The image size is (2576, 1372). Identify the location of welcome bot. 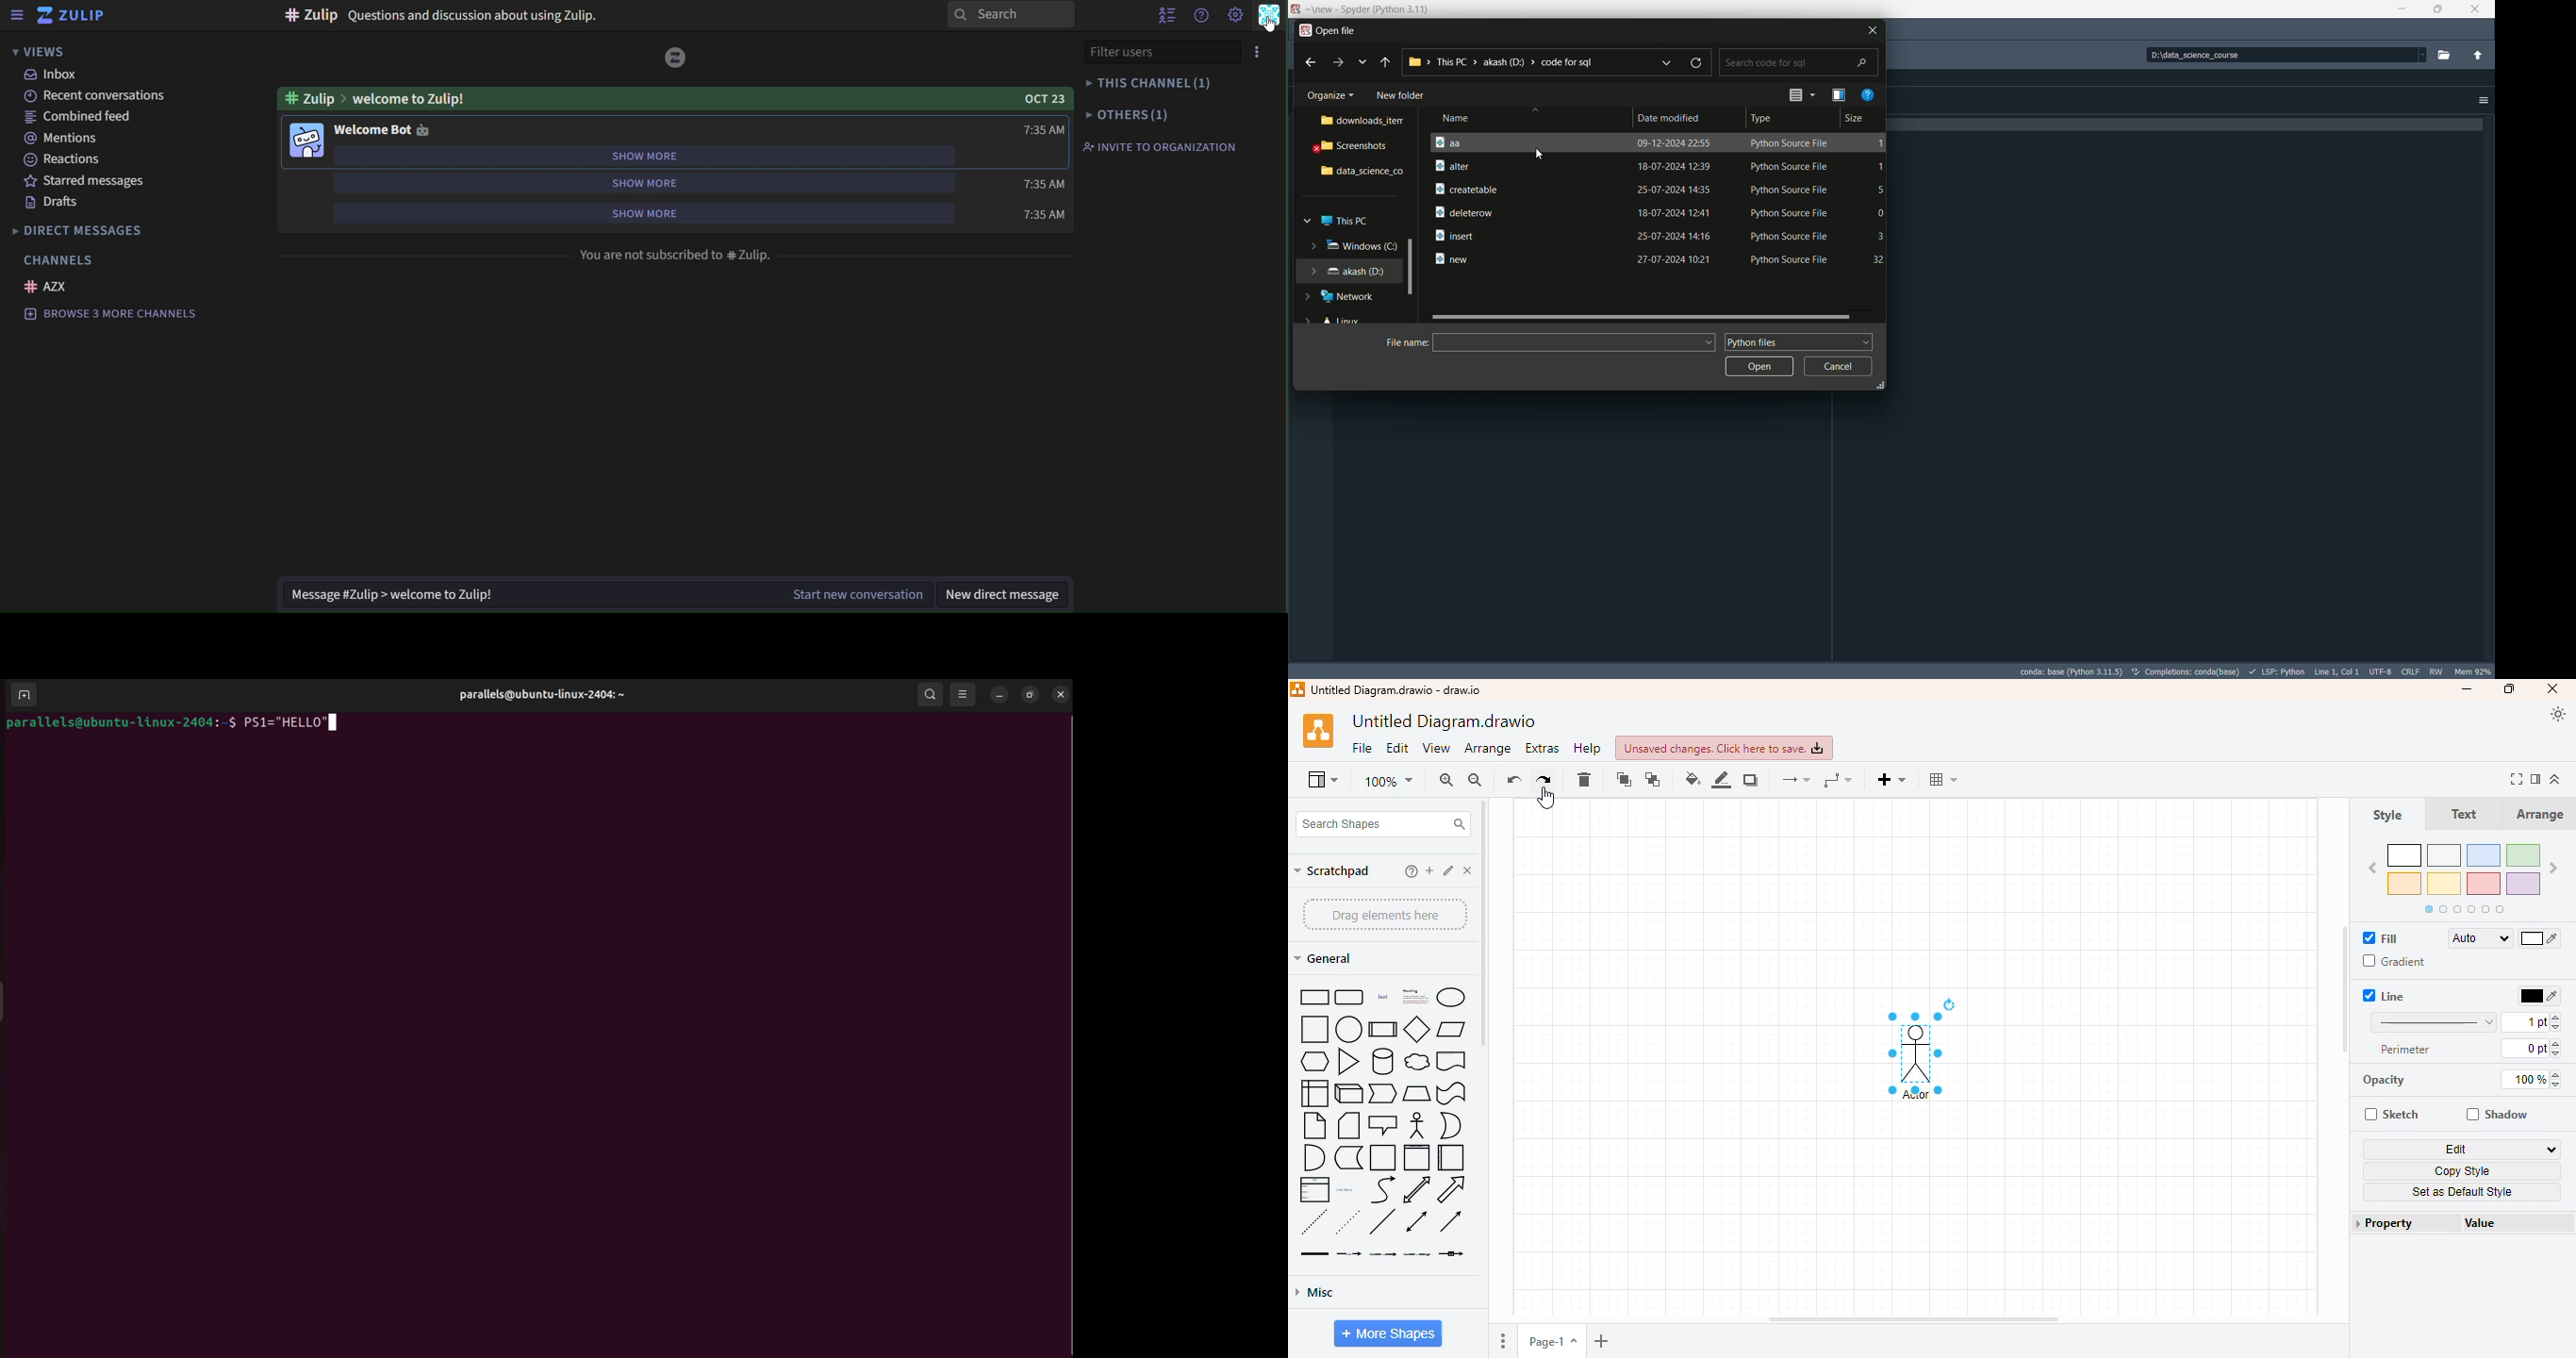
(389, 130).